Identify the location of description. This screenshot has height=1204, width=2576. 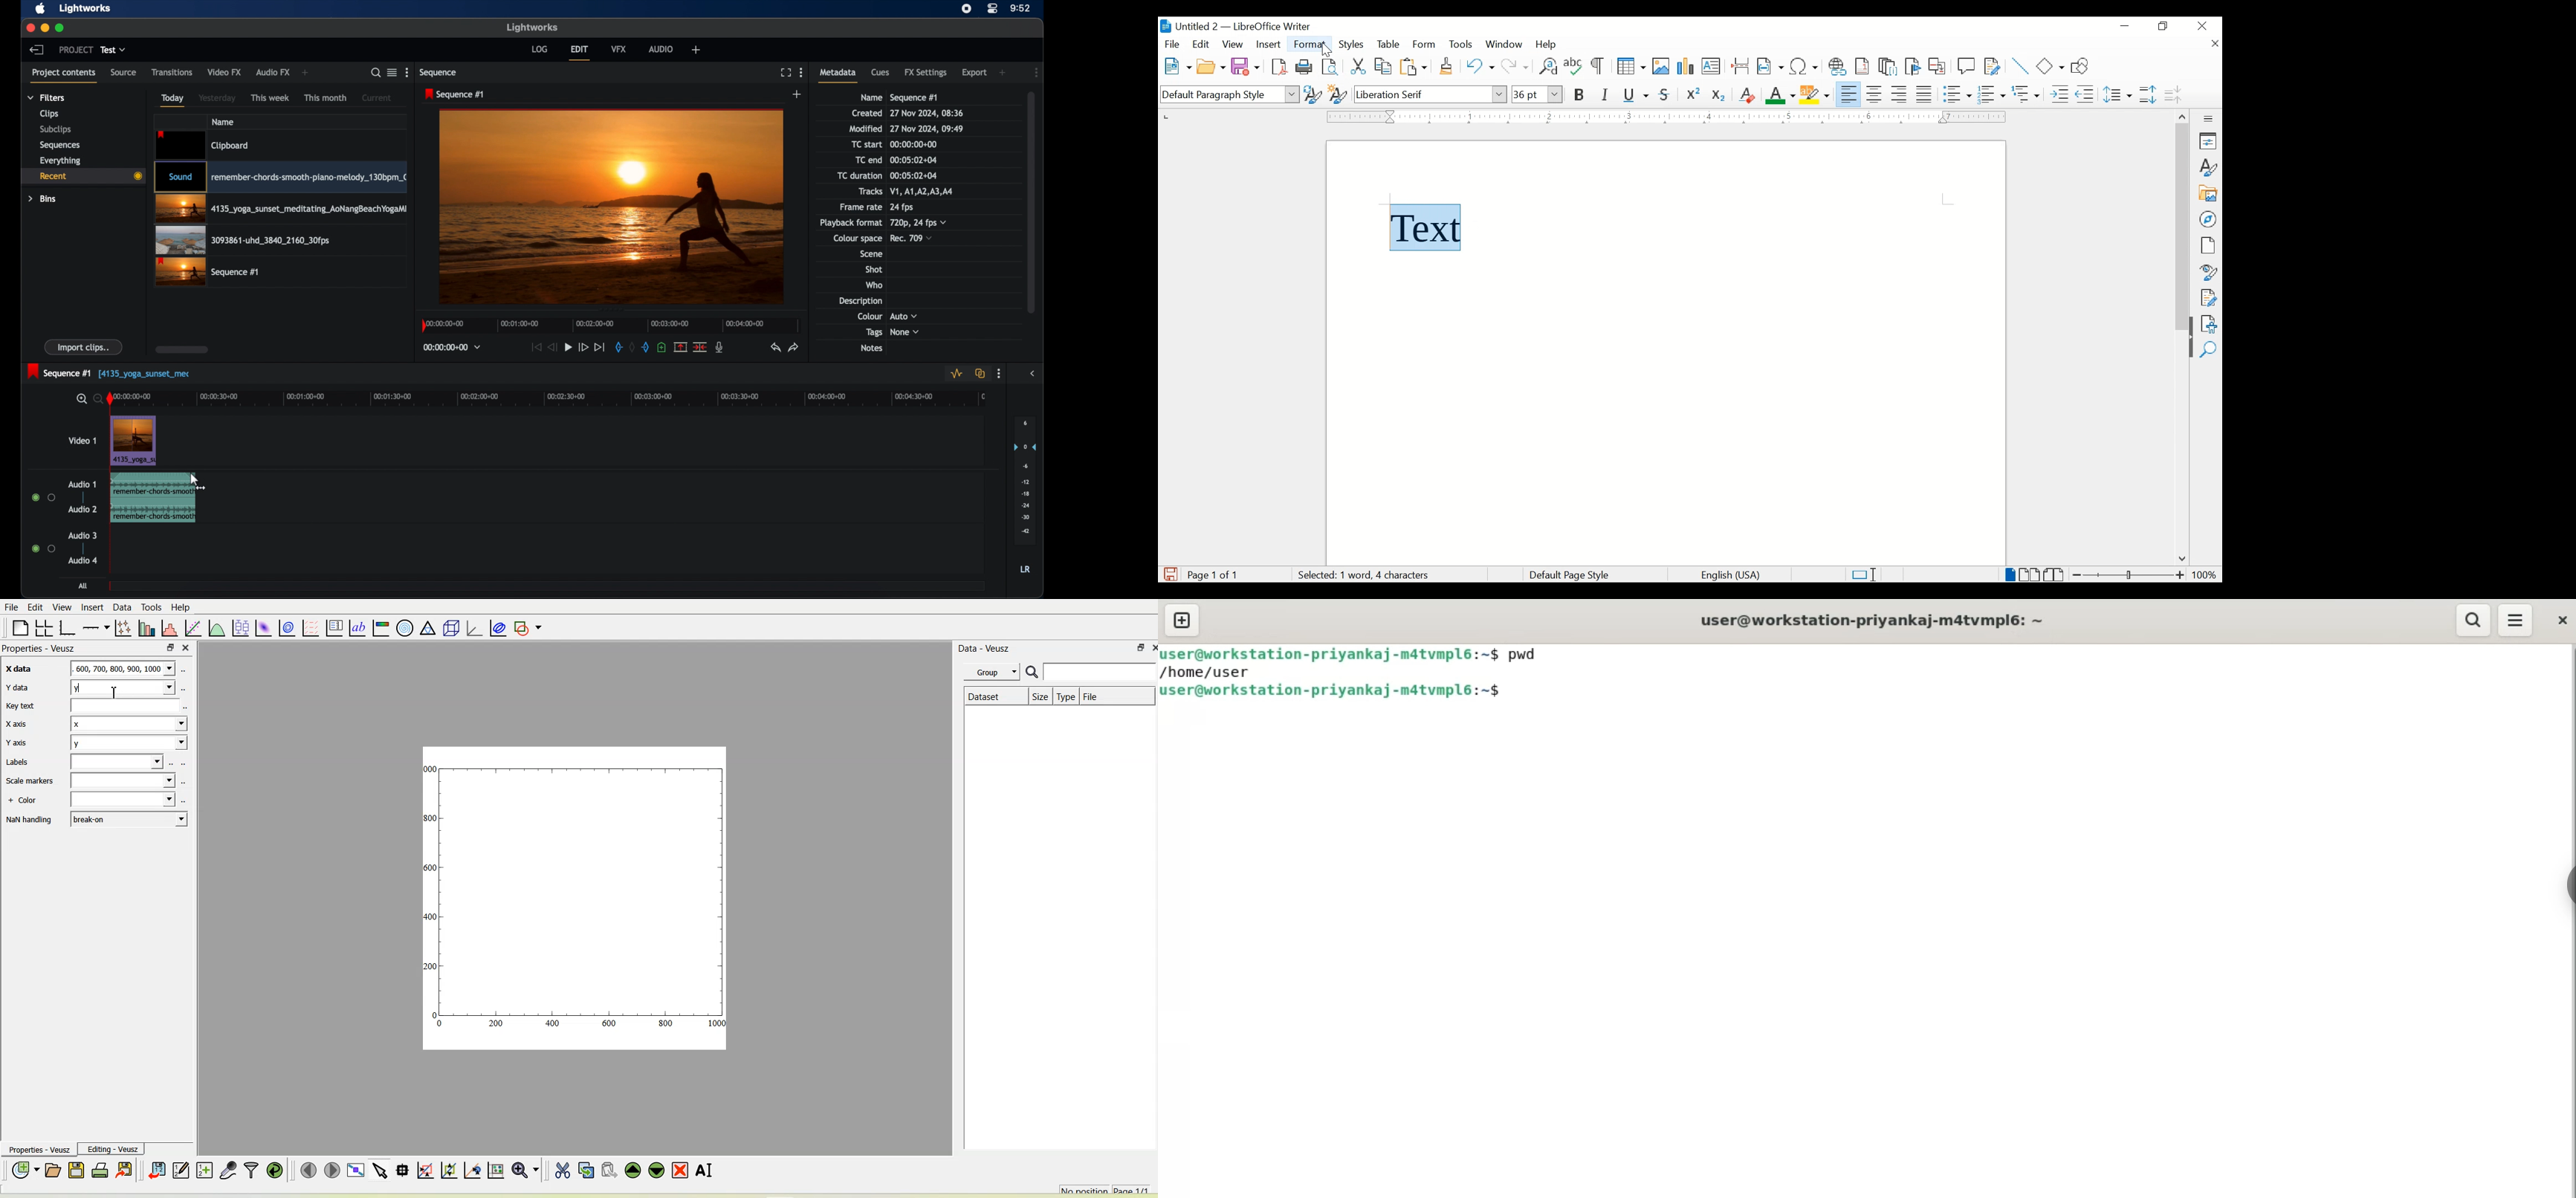
(860, 301).